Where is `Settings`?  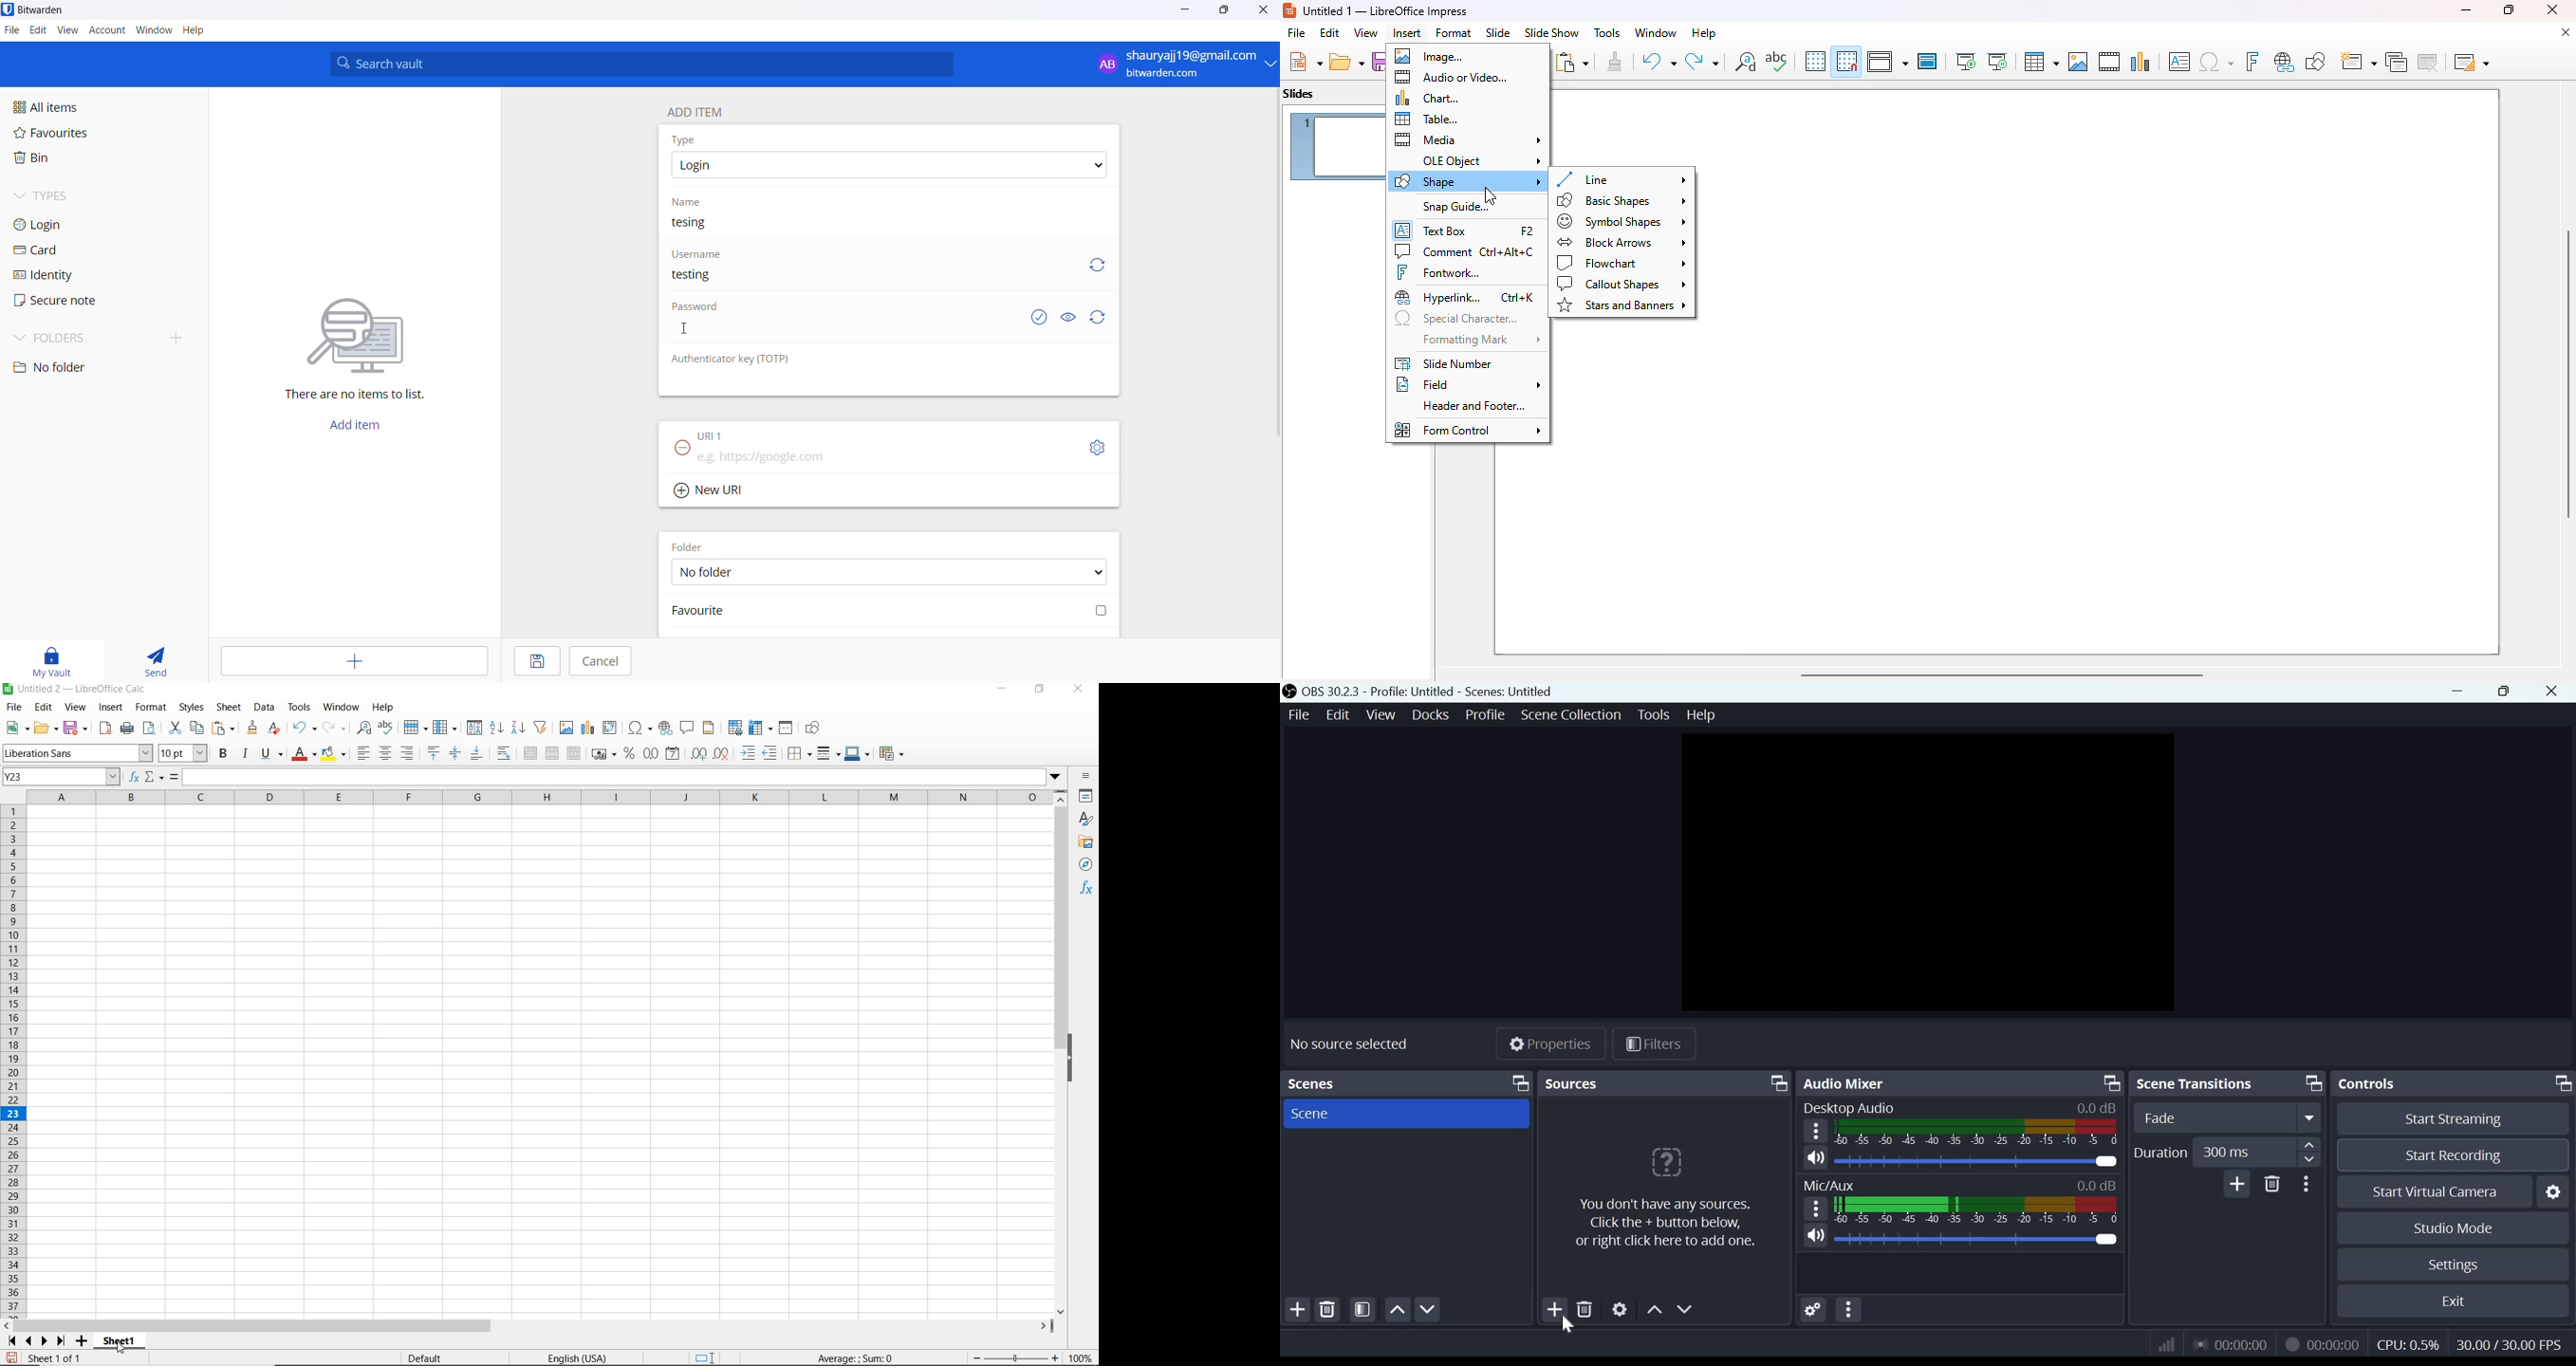
Settings is located at coordinates (2454, 1265).